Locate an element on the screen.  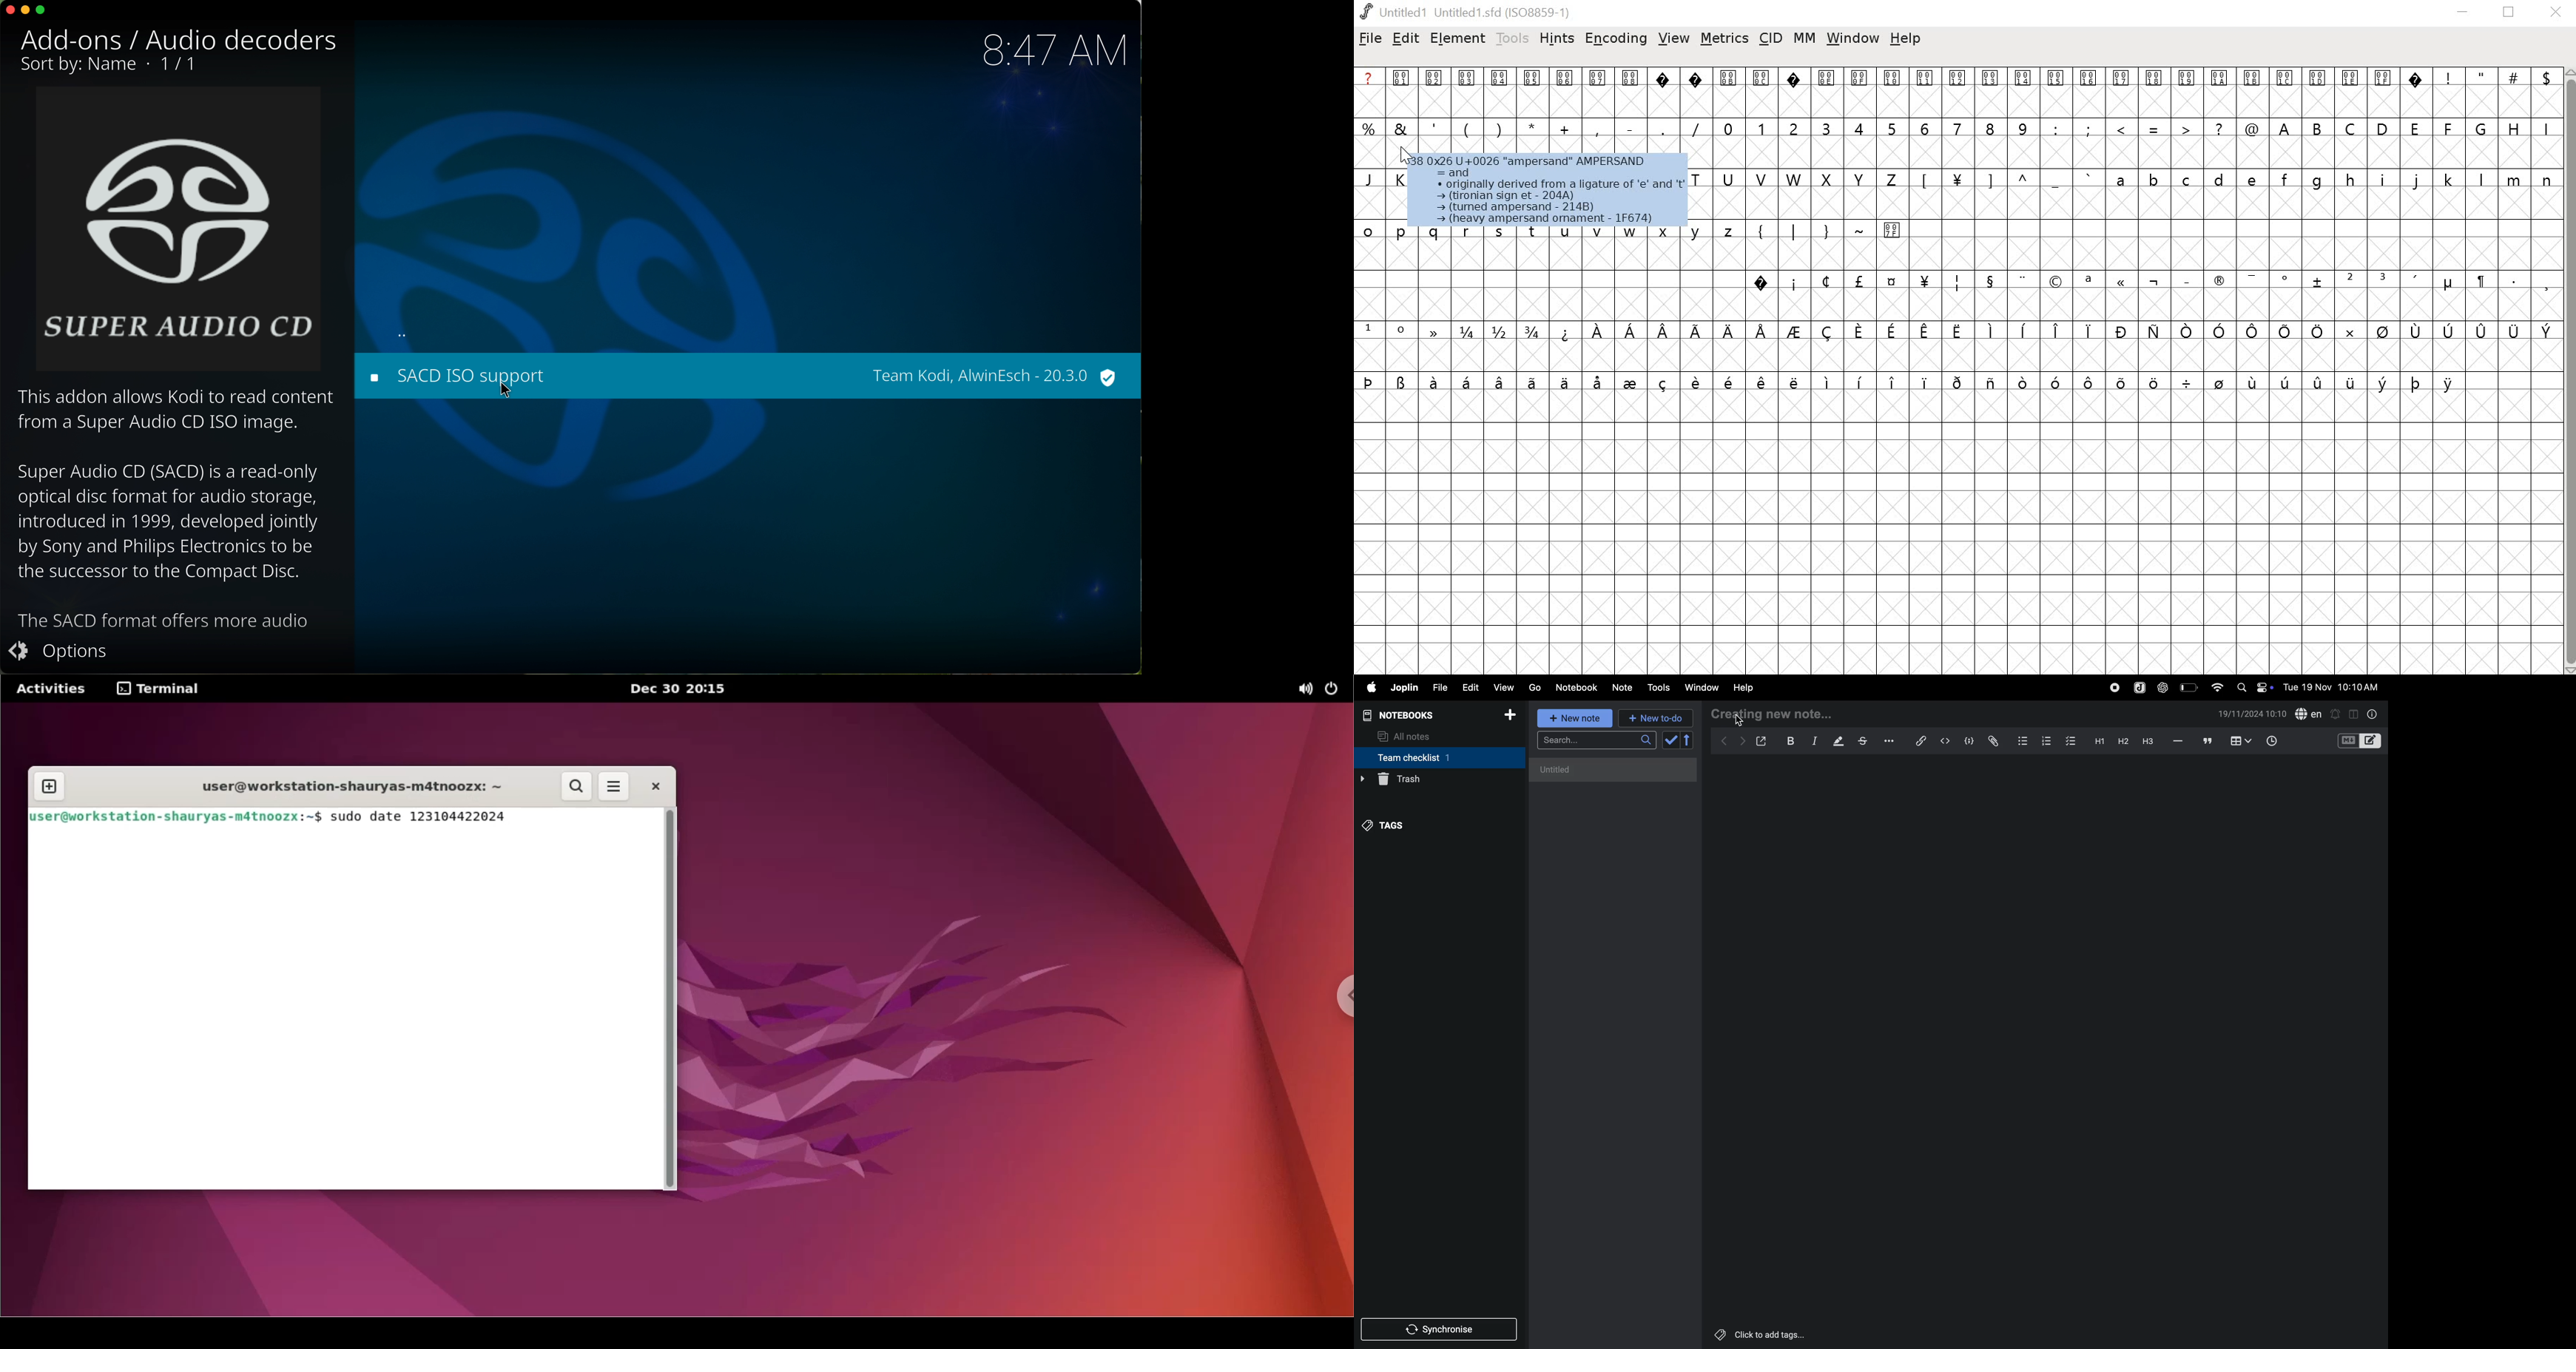
Symbol is located at coordinates (2219, 282).